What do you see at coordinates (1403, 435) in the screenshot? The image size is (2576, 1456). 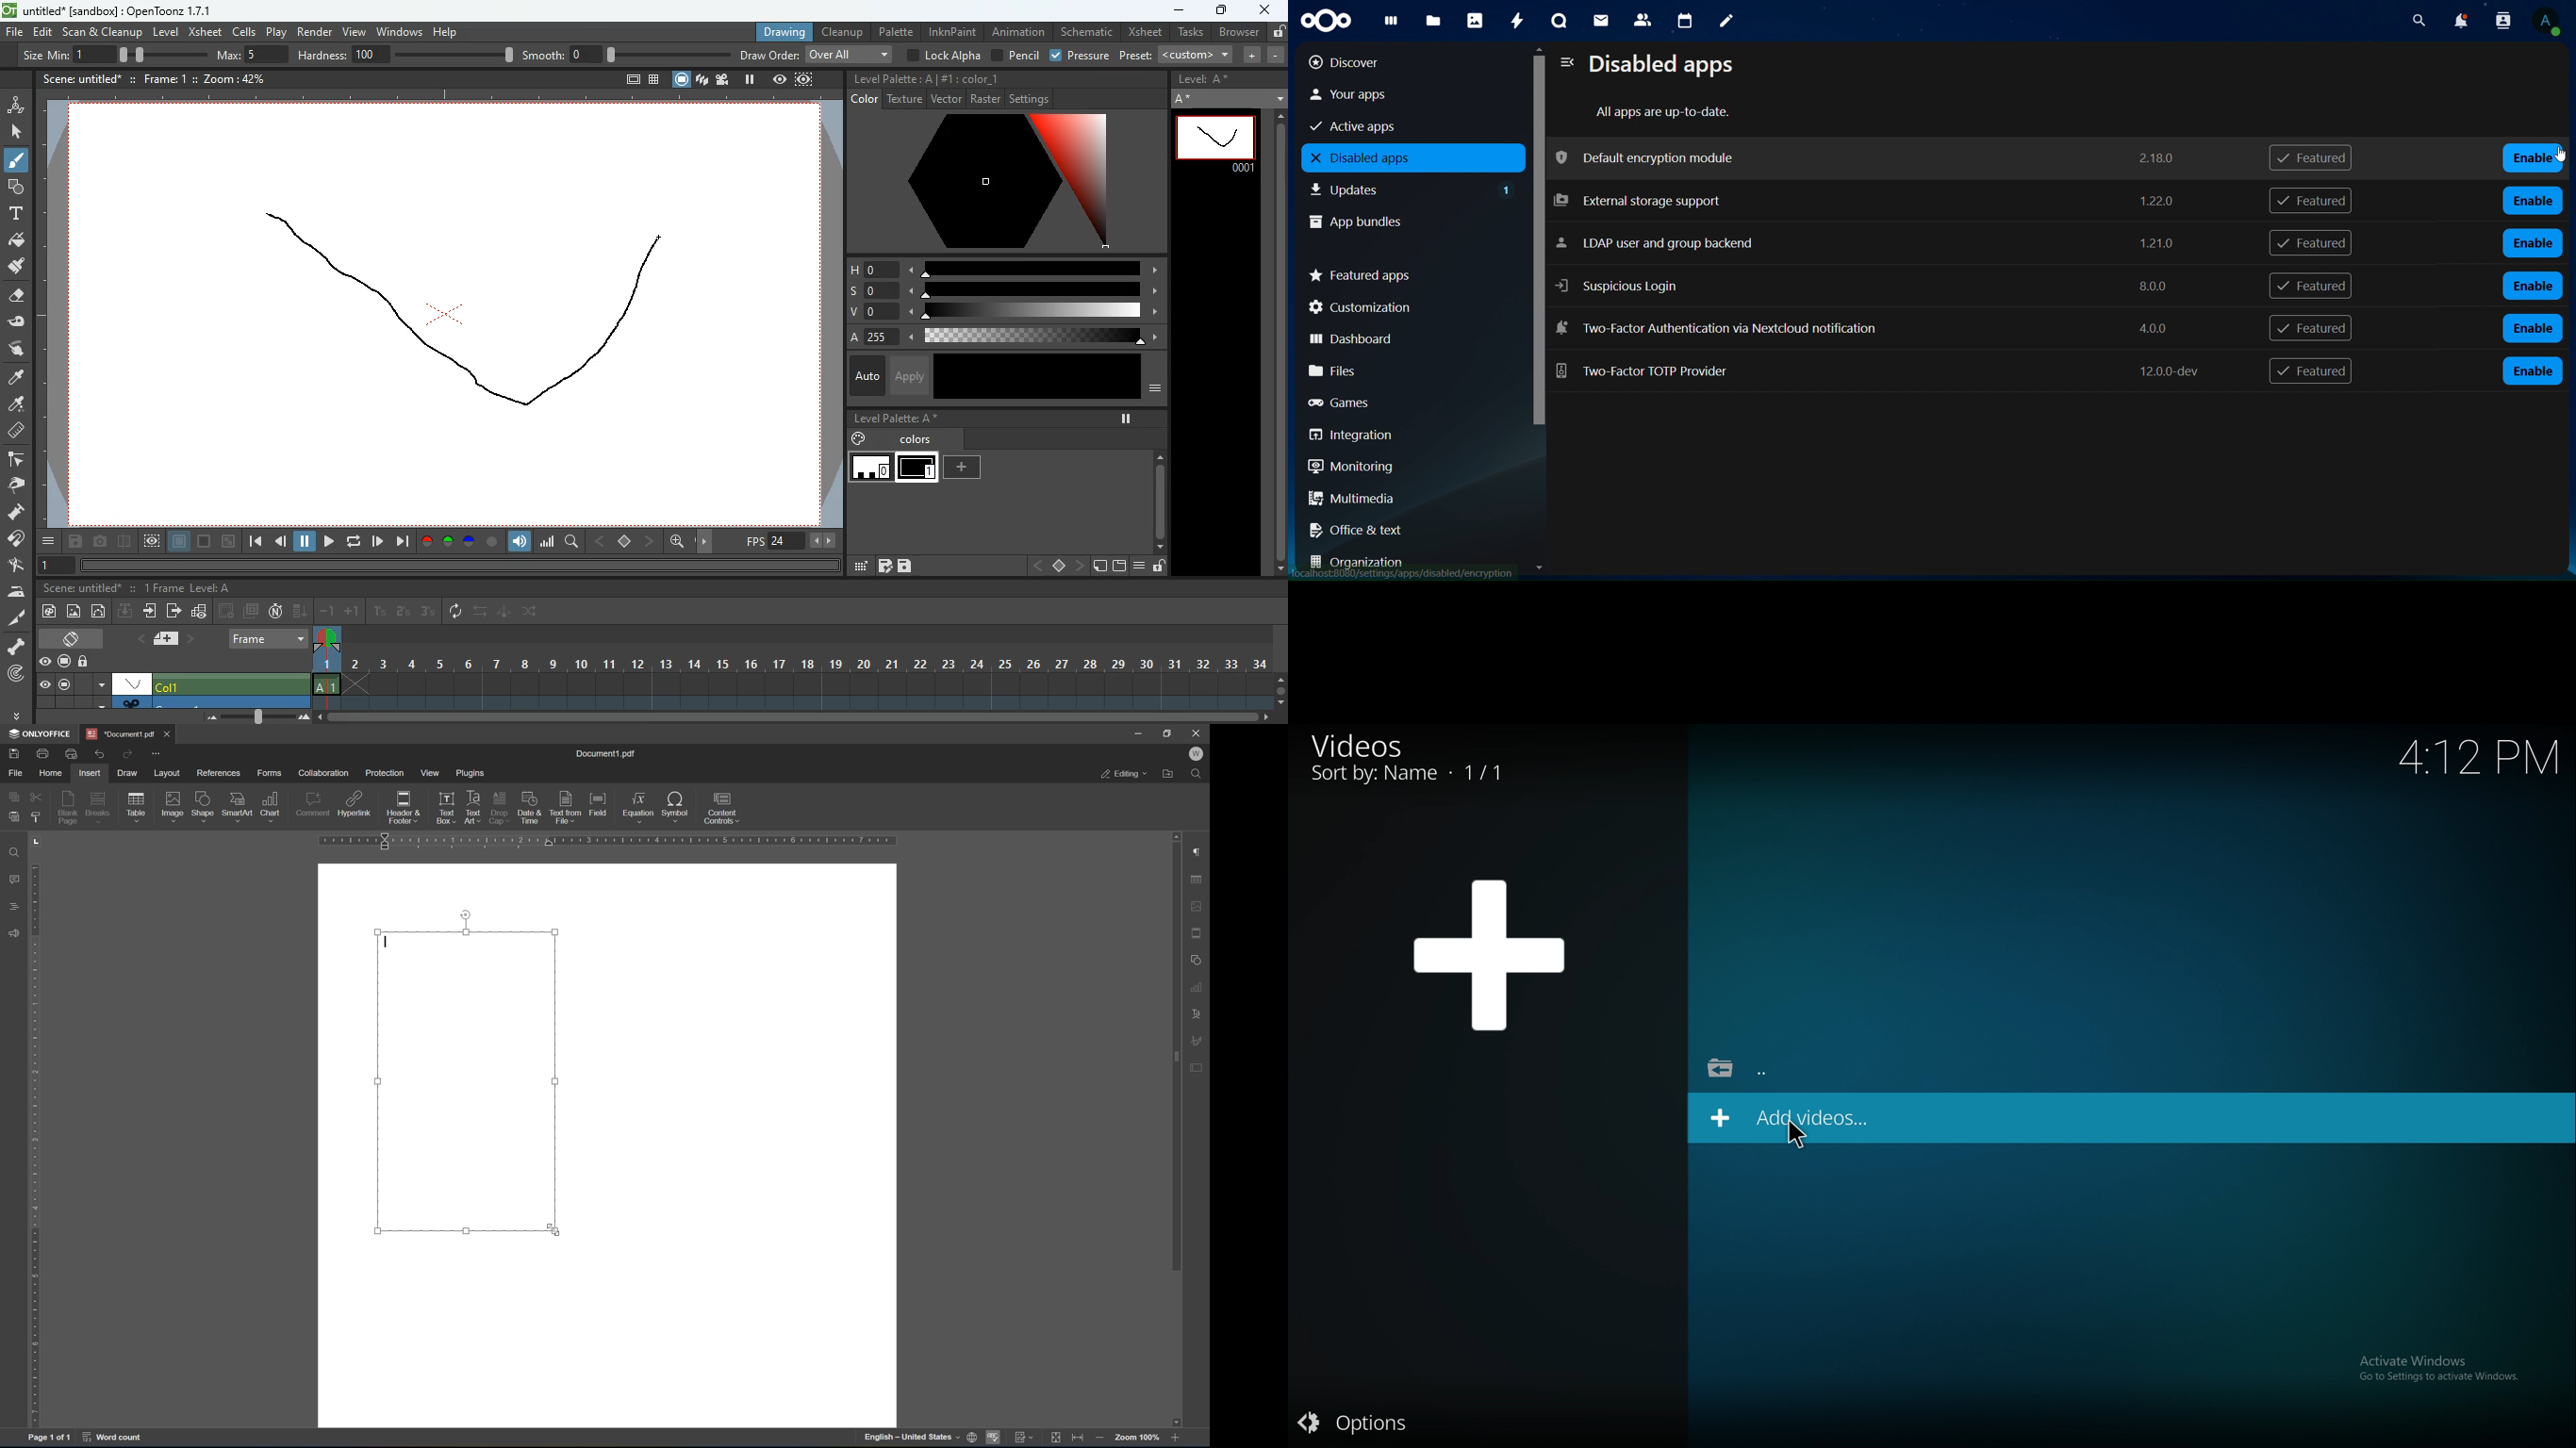 I see `integration` at bounding box center [1403, 435].